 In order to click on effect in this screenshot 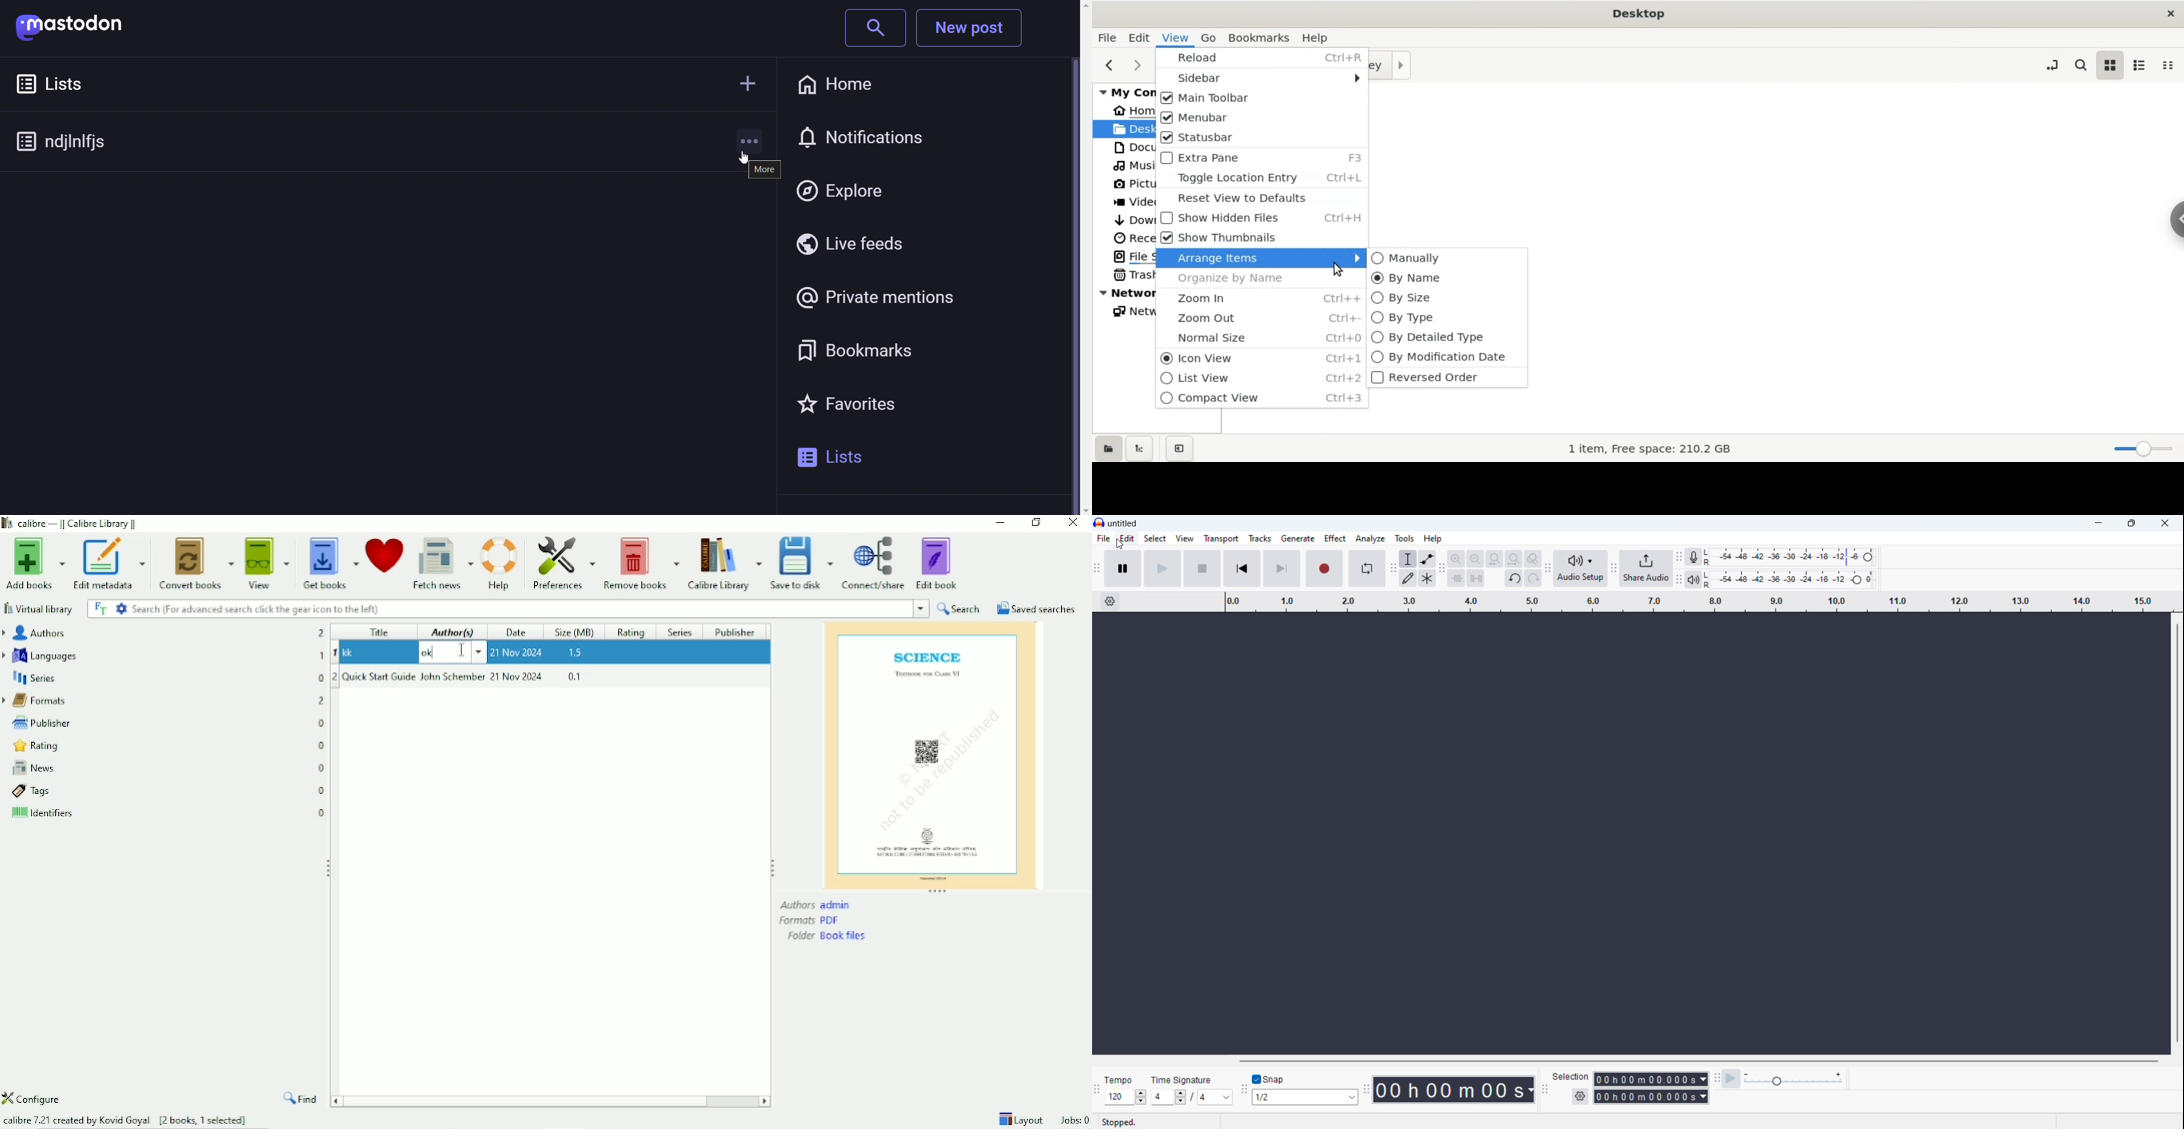, I will do `click(1335, 538)`.